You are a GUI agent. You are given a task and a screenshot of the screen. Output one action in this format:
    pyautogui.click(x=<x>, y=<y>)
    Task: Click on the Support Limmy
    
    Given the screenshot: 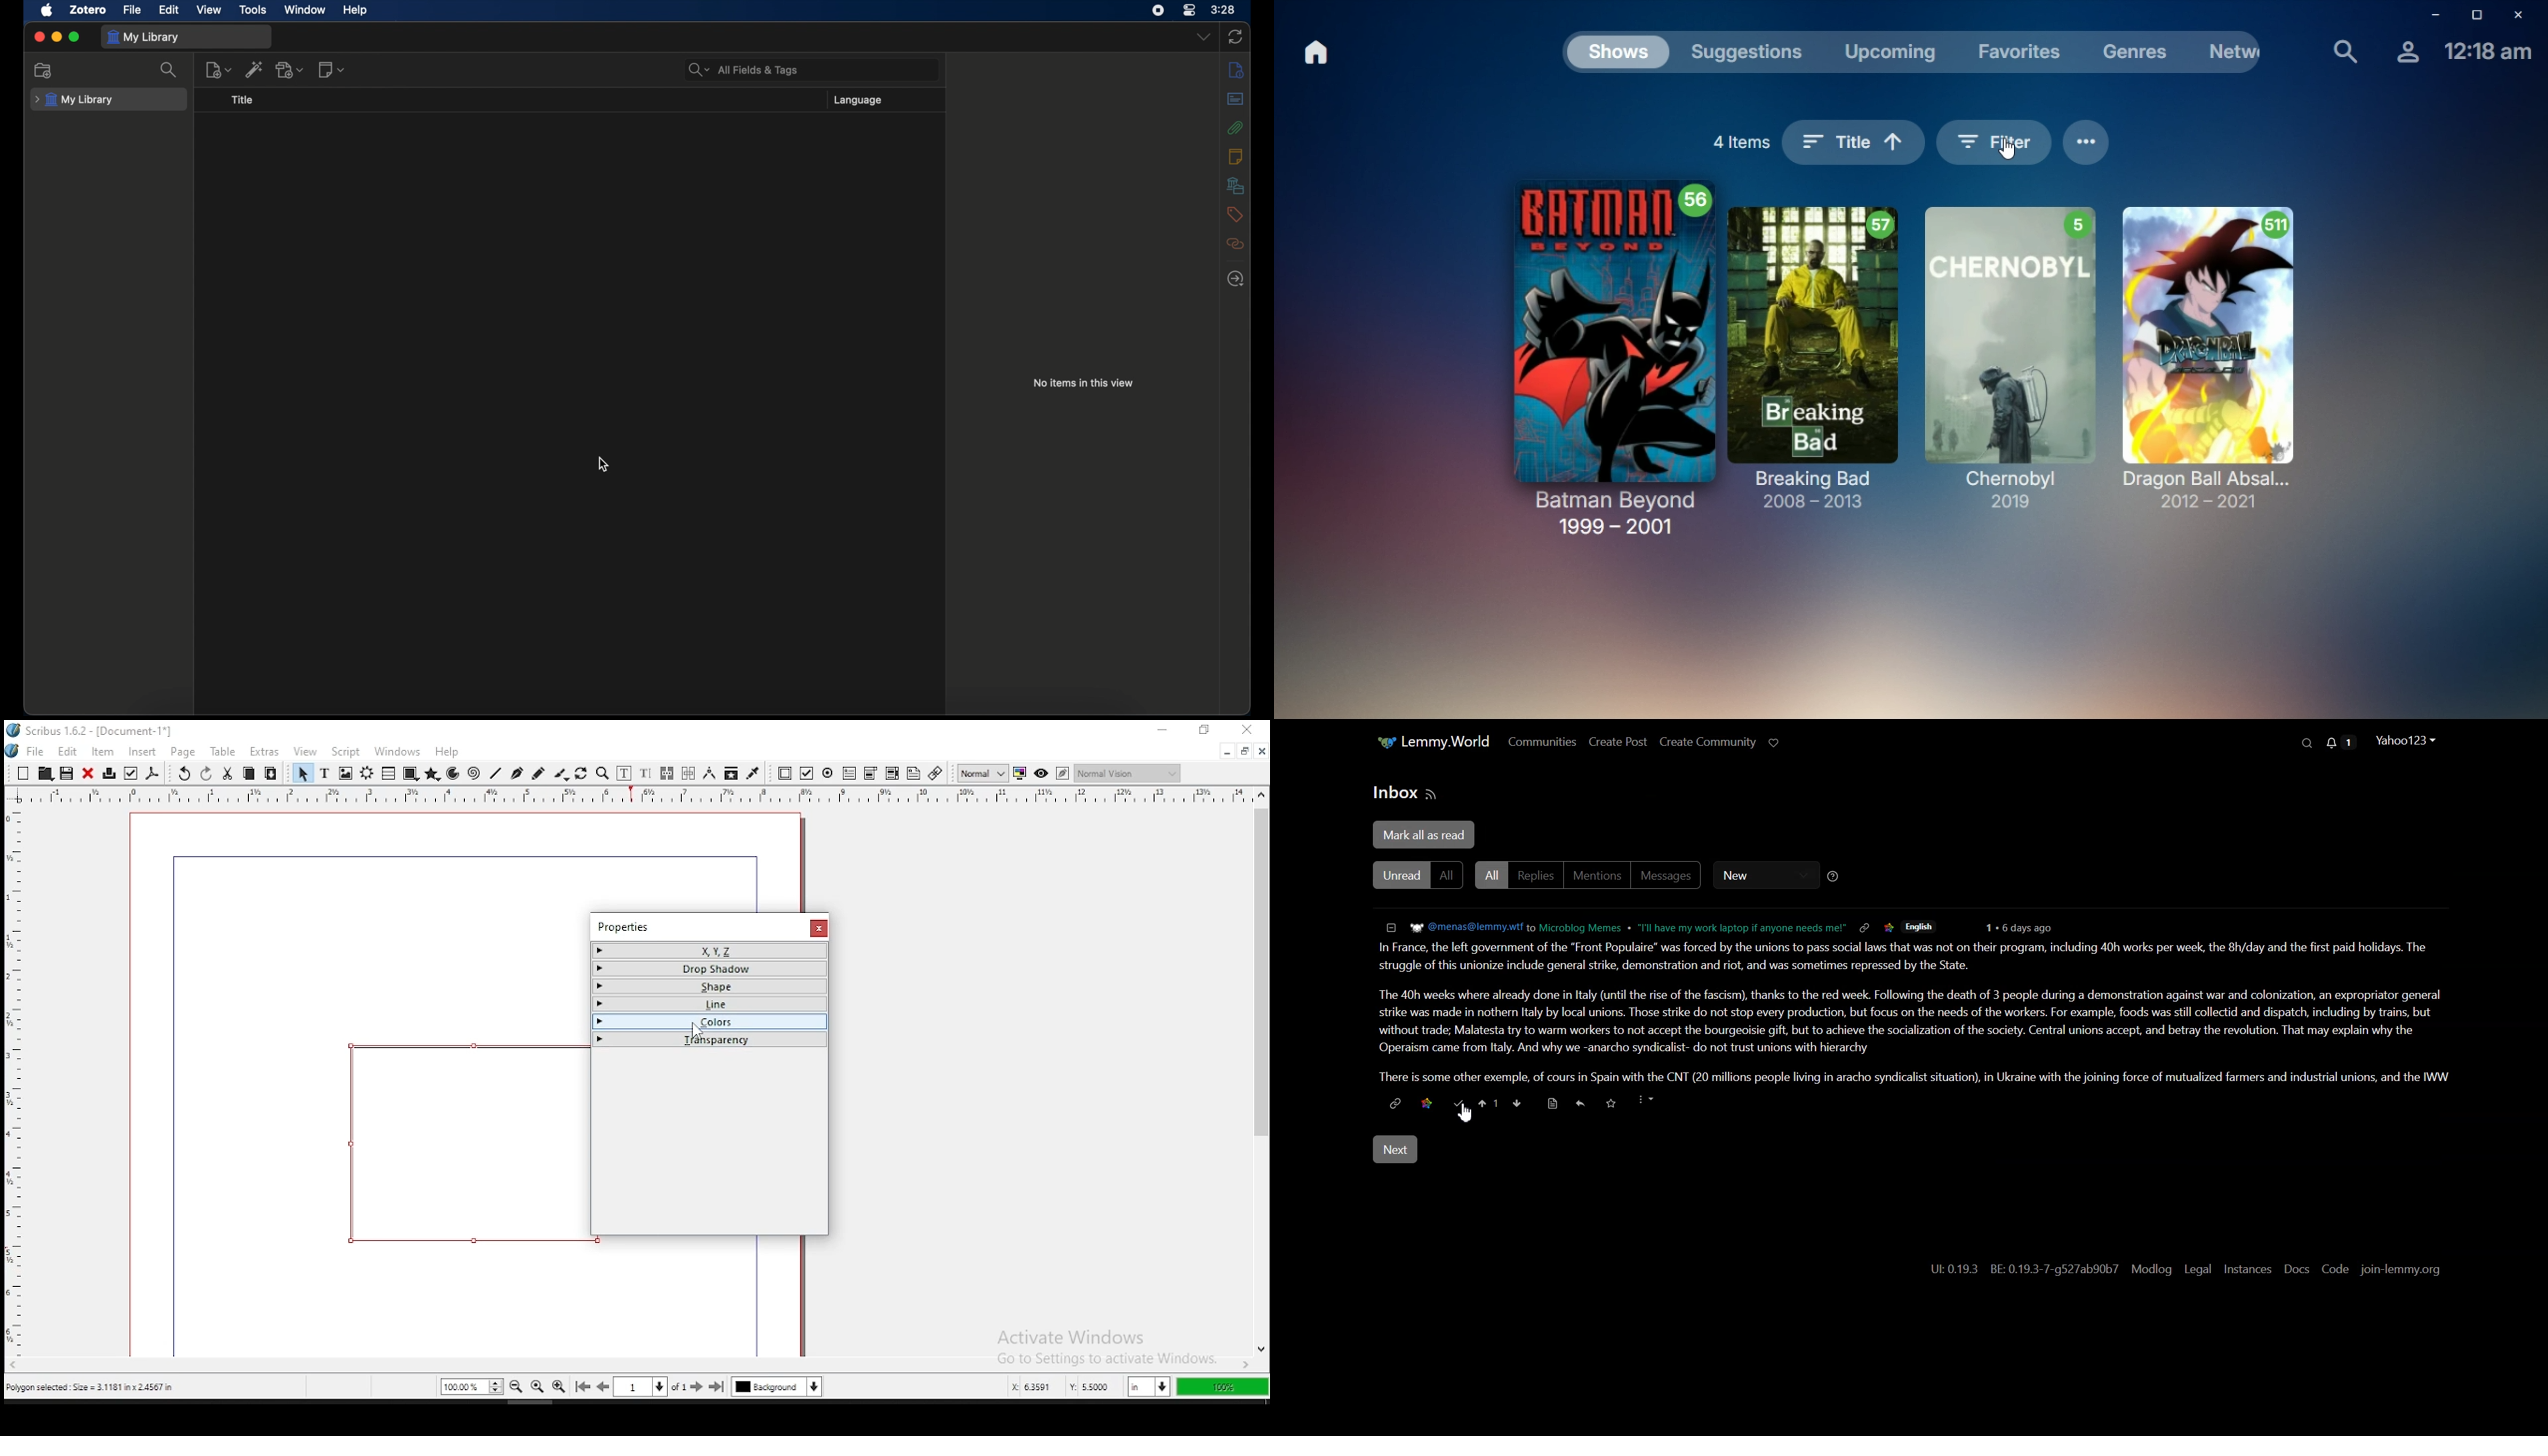 What is the action you would take?
    pyautogui.click(x=1766, y=743)
    